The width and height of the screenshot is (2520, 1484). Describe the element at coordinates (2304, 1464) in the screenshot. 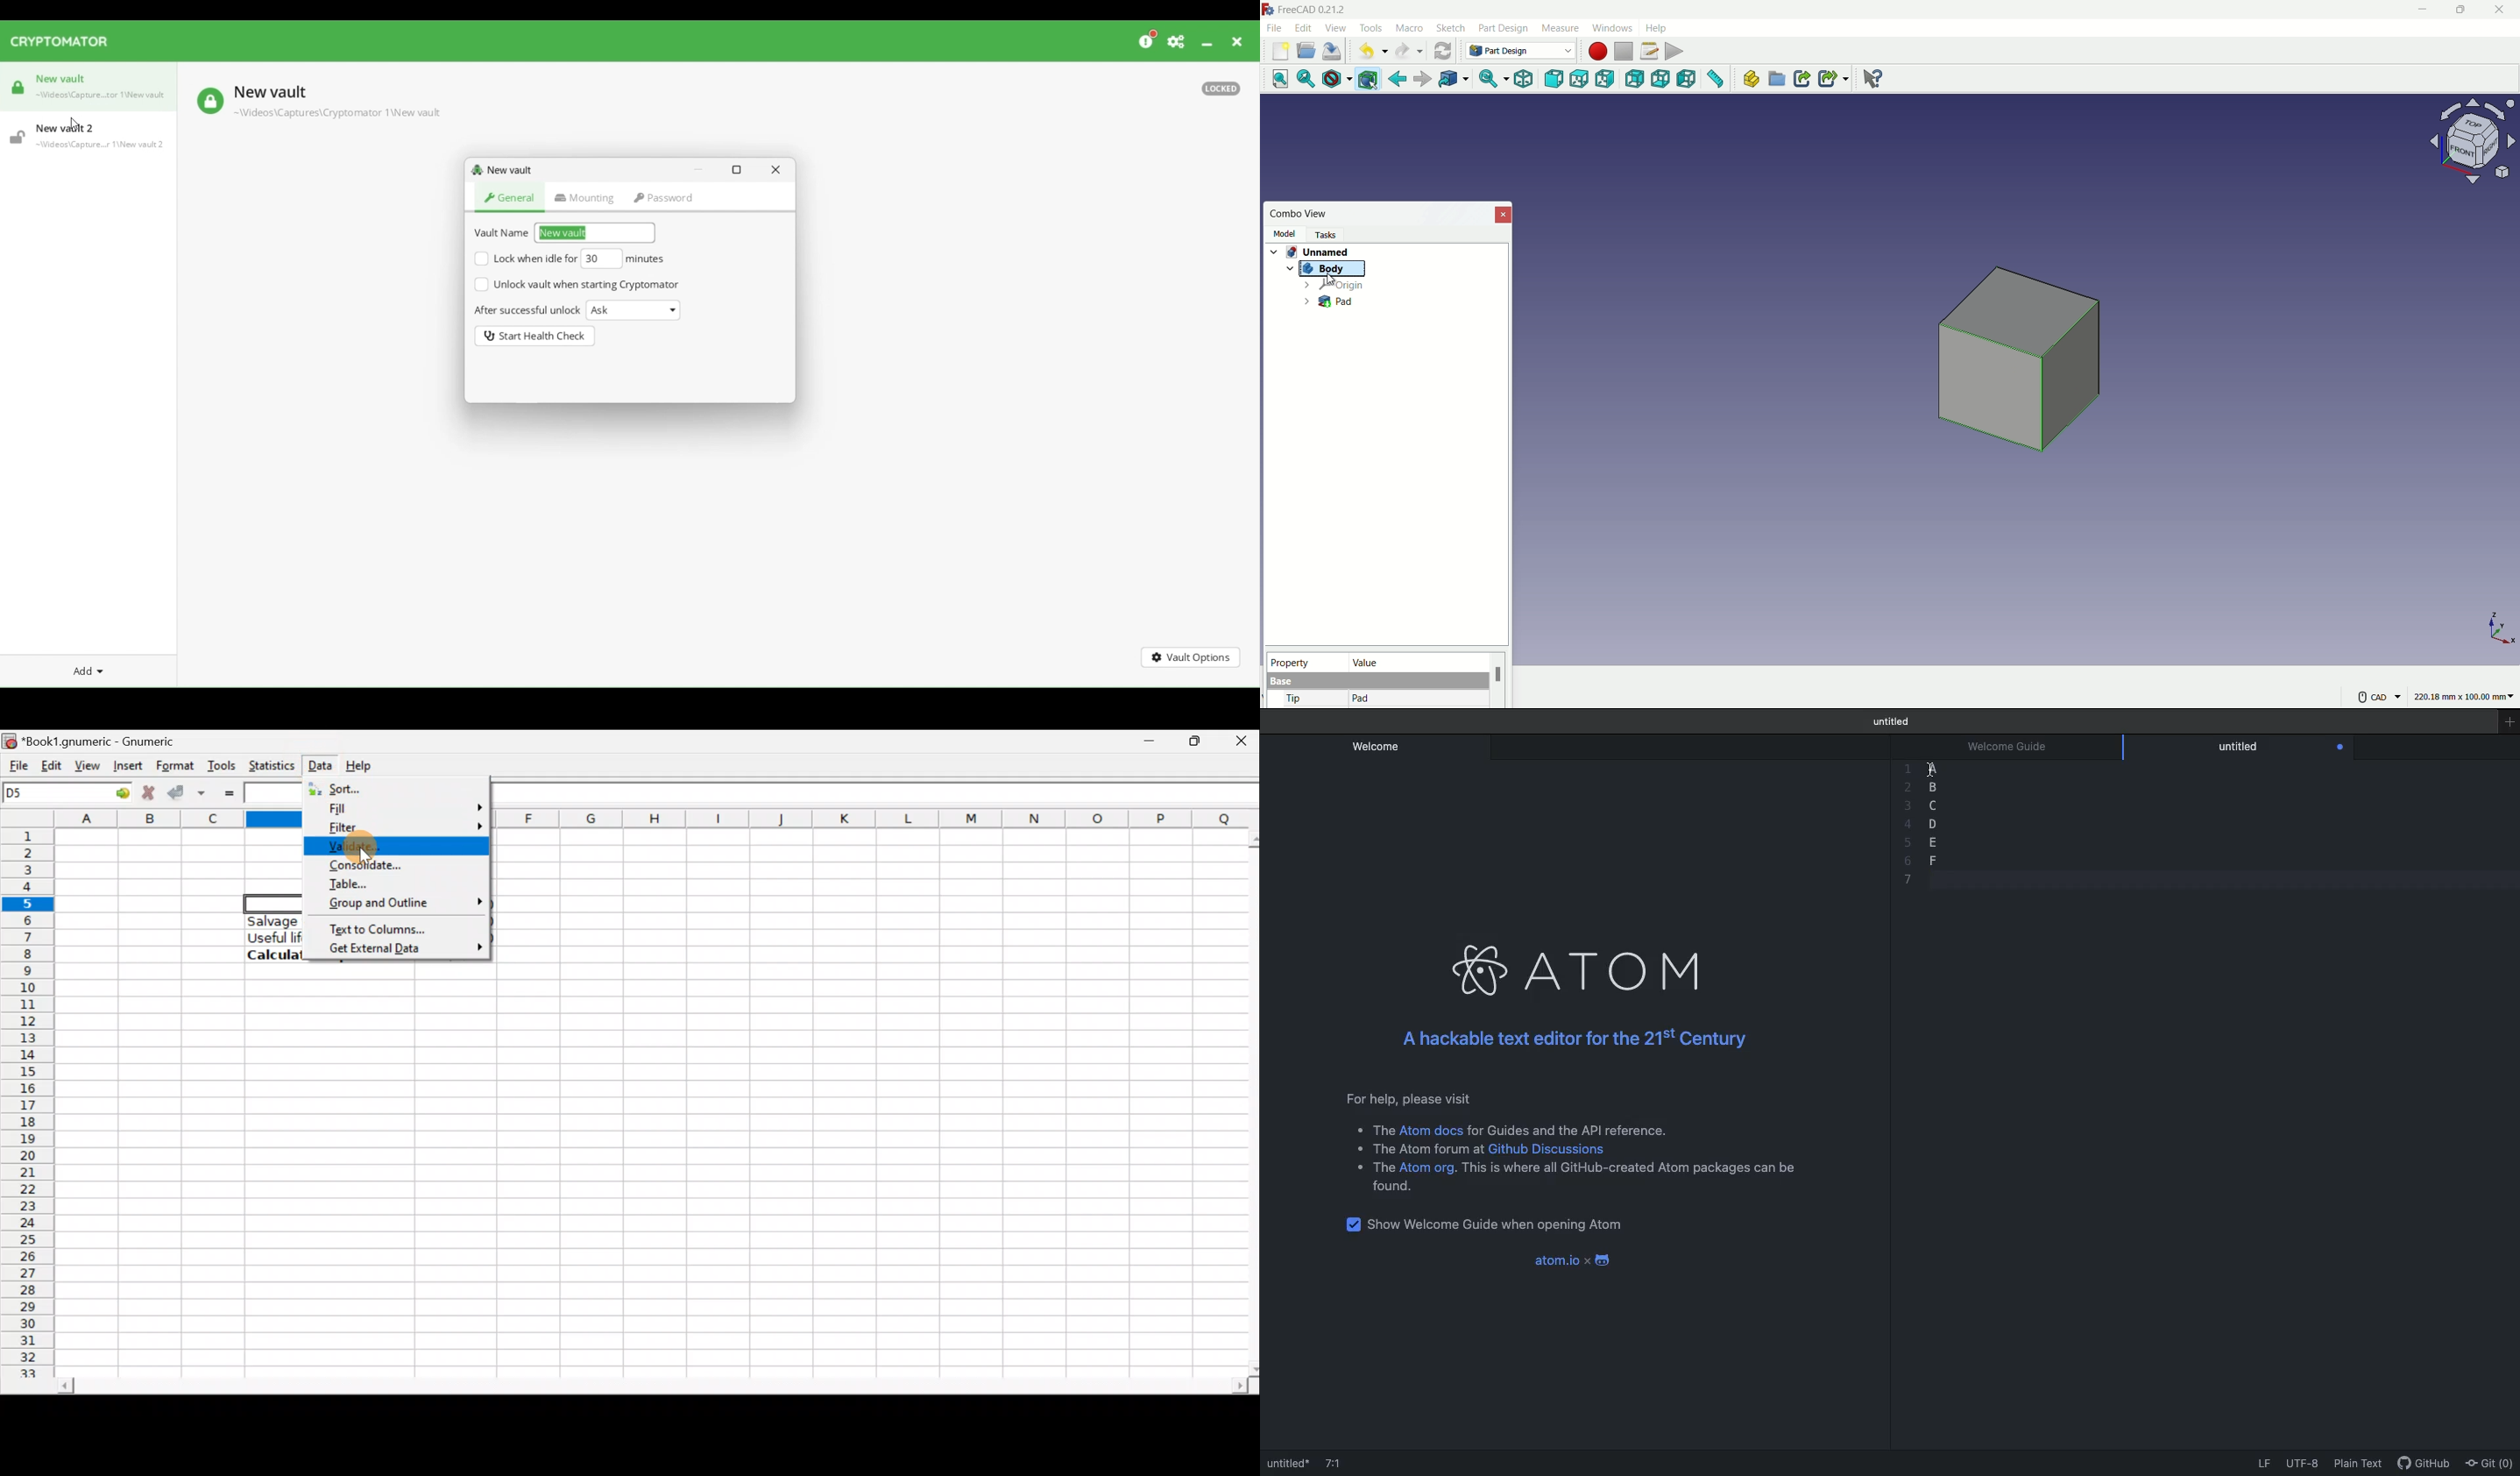

I see `UTF-8` at that location.